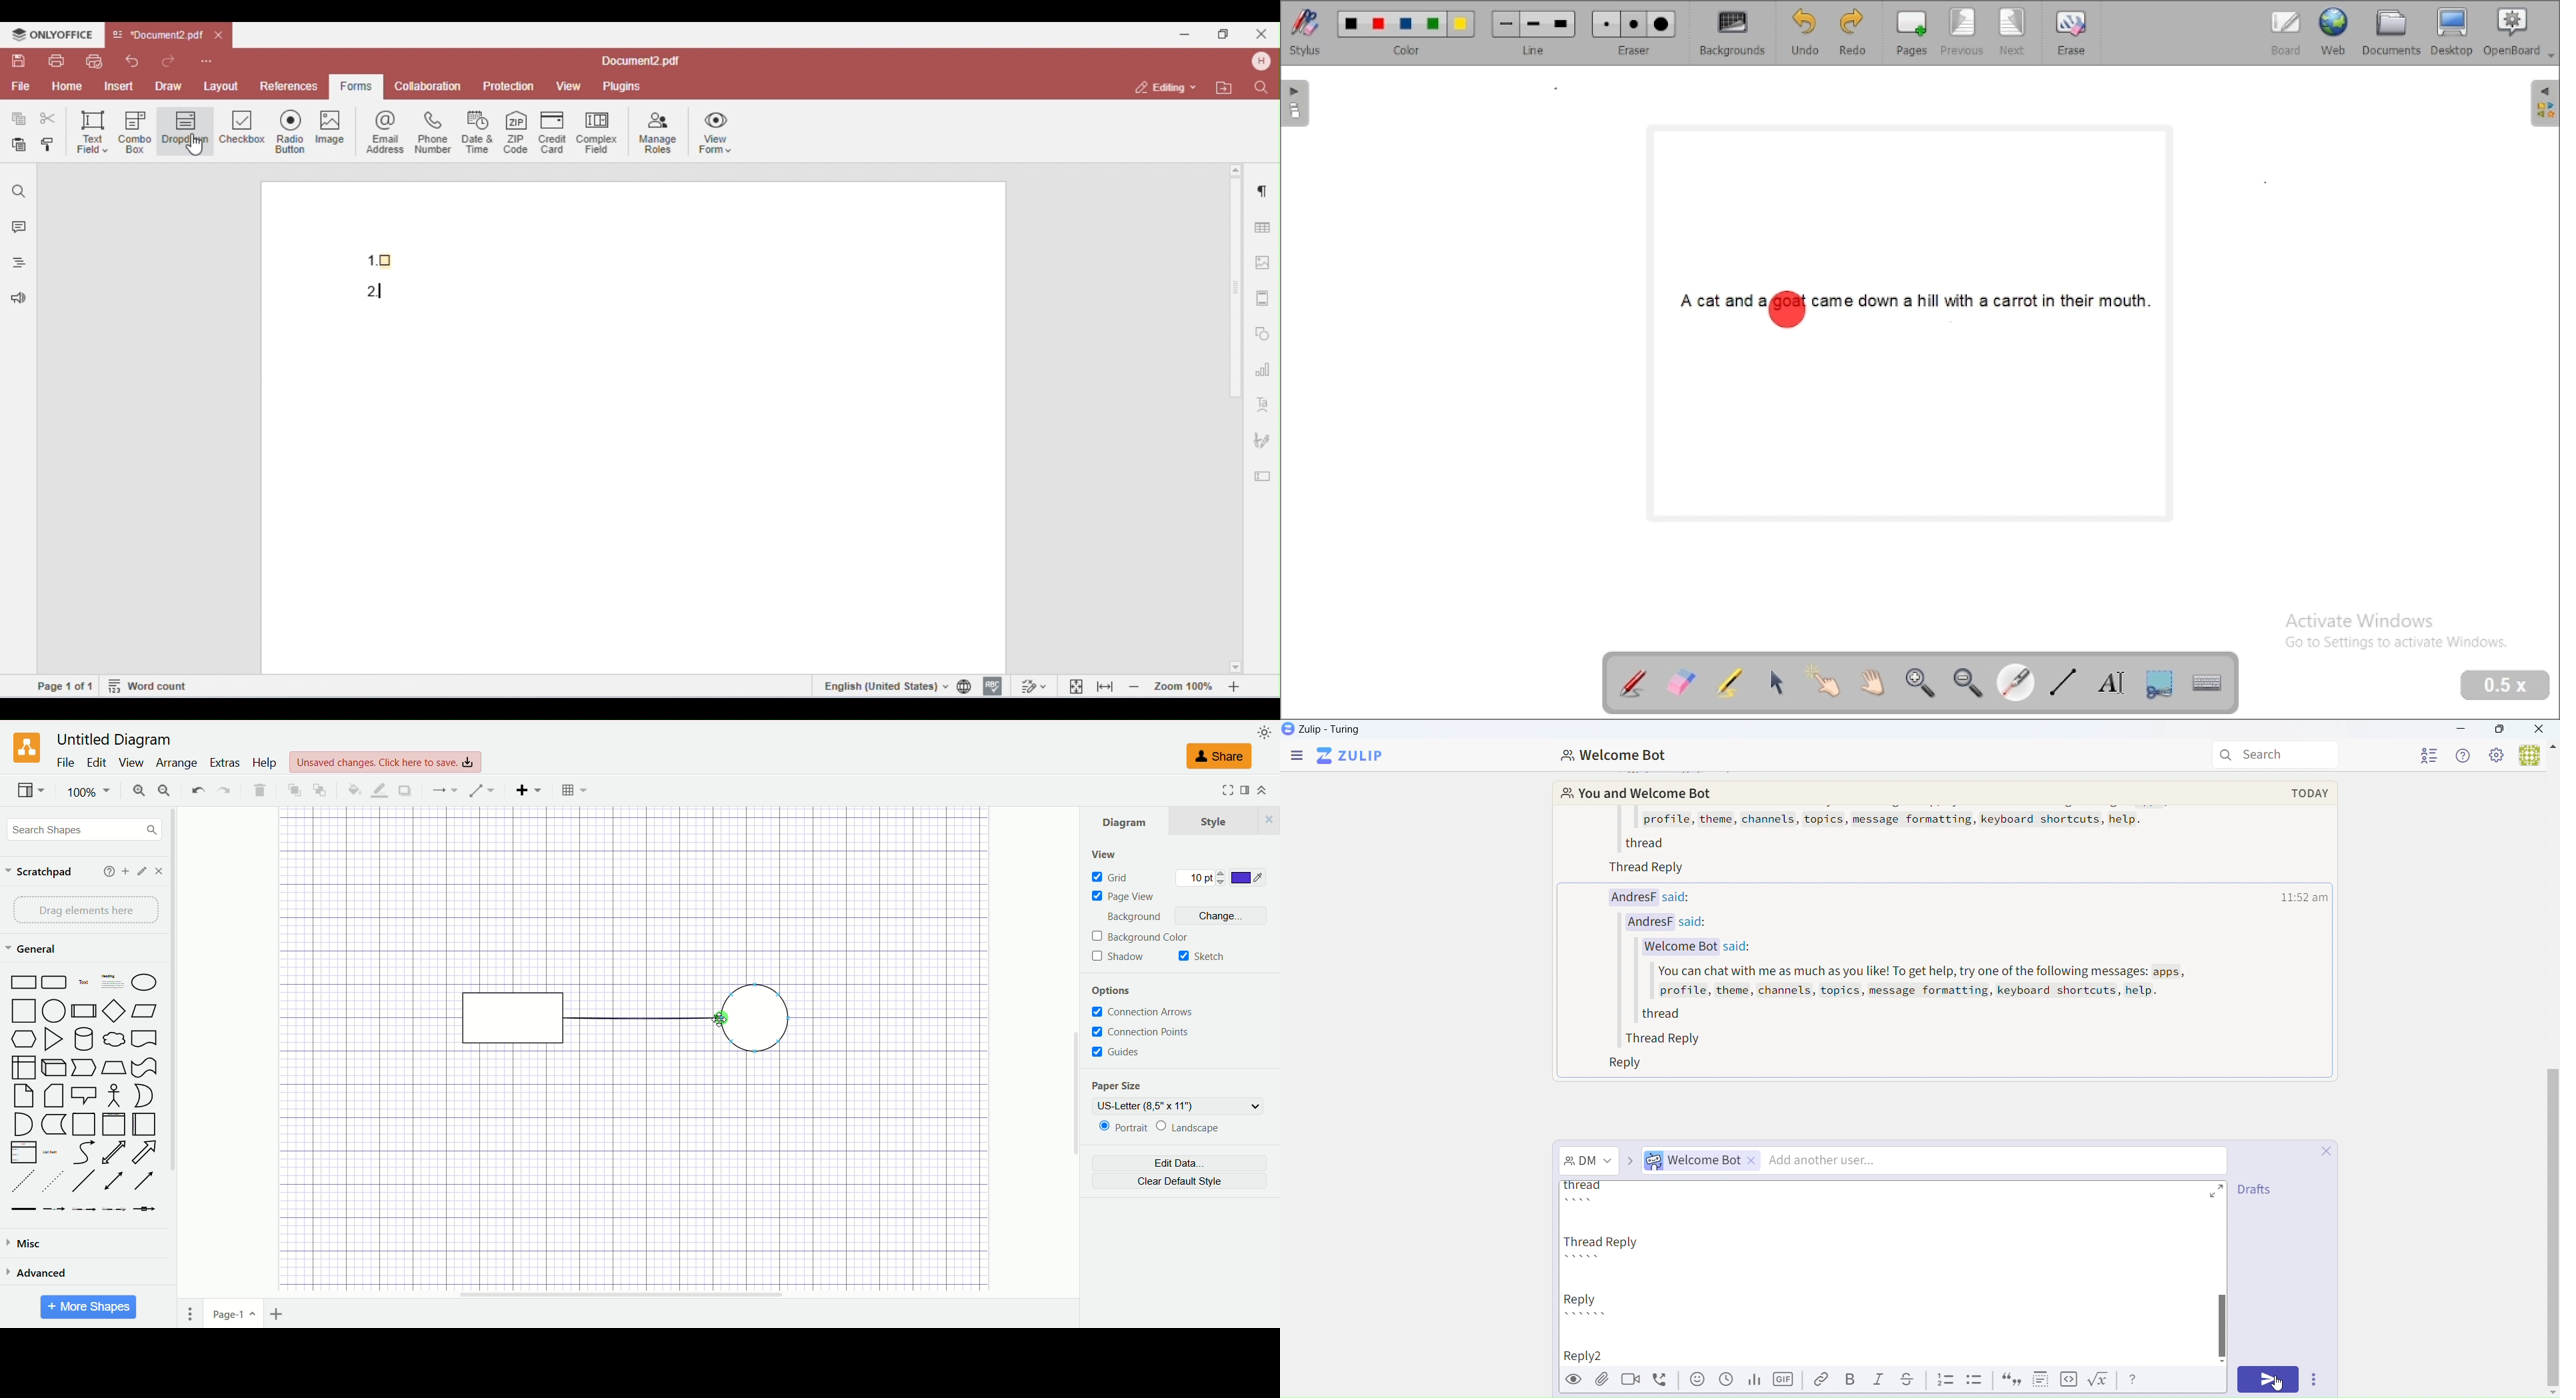  What do you see at coordinates (278, 1316) in the screenshot?
I see `insert page` at bounding box center [278, 1316].